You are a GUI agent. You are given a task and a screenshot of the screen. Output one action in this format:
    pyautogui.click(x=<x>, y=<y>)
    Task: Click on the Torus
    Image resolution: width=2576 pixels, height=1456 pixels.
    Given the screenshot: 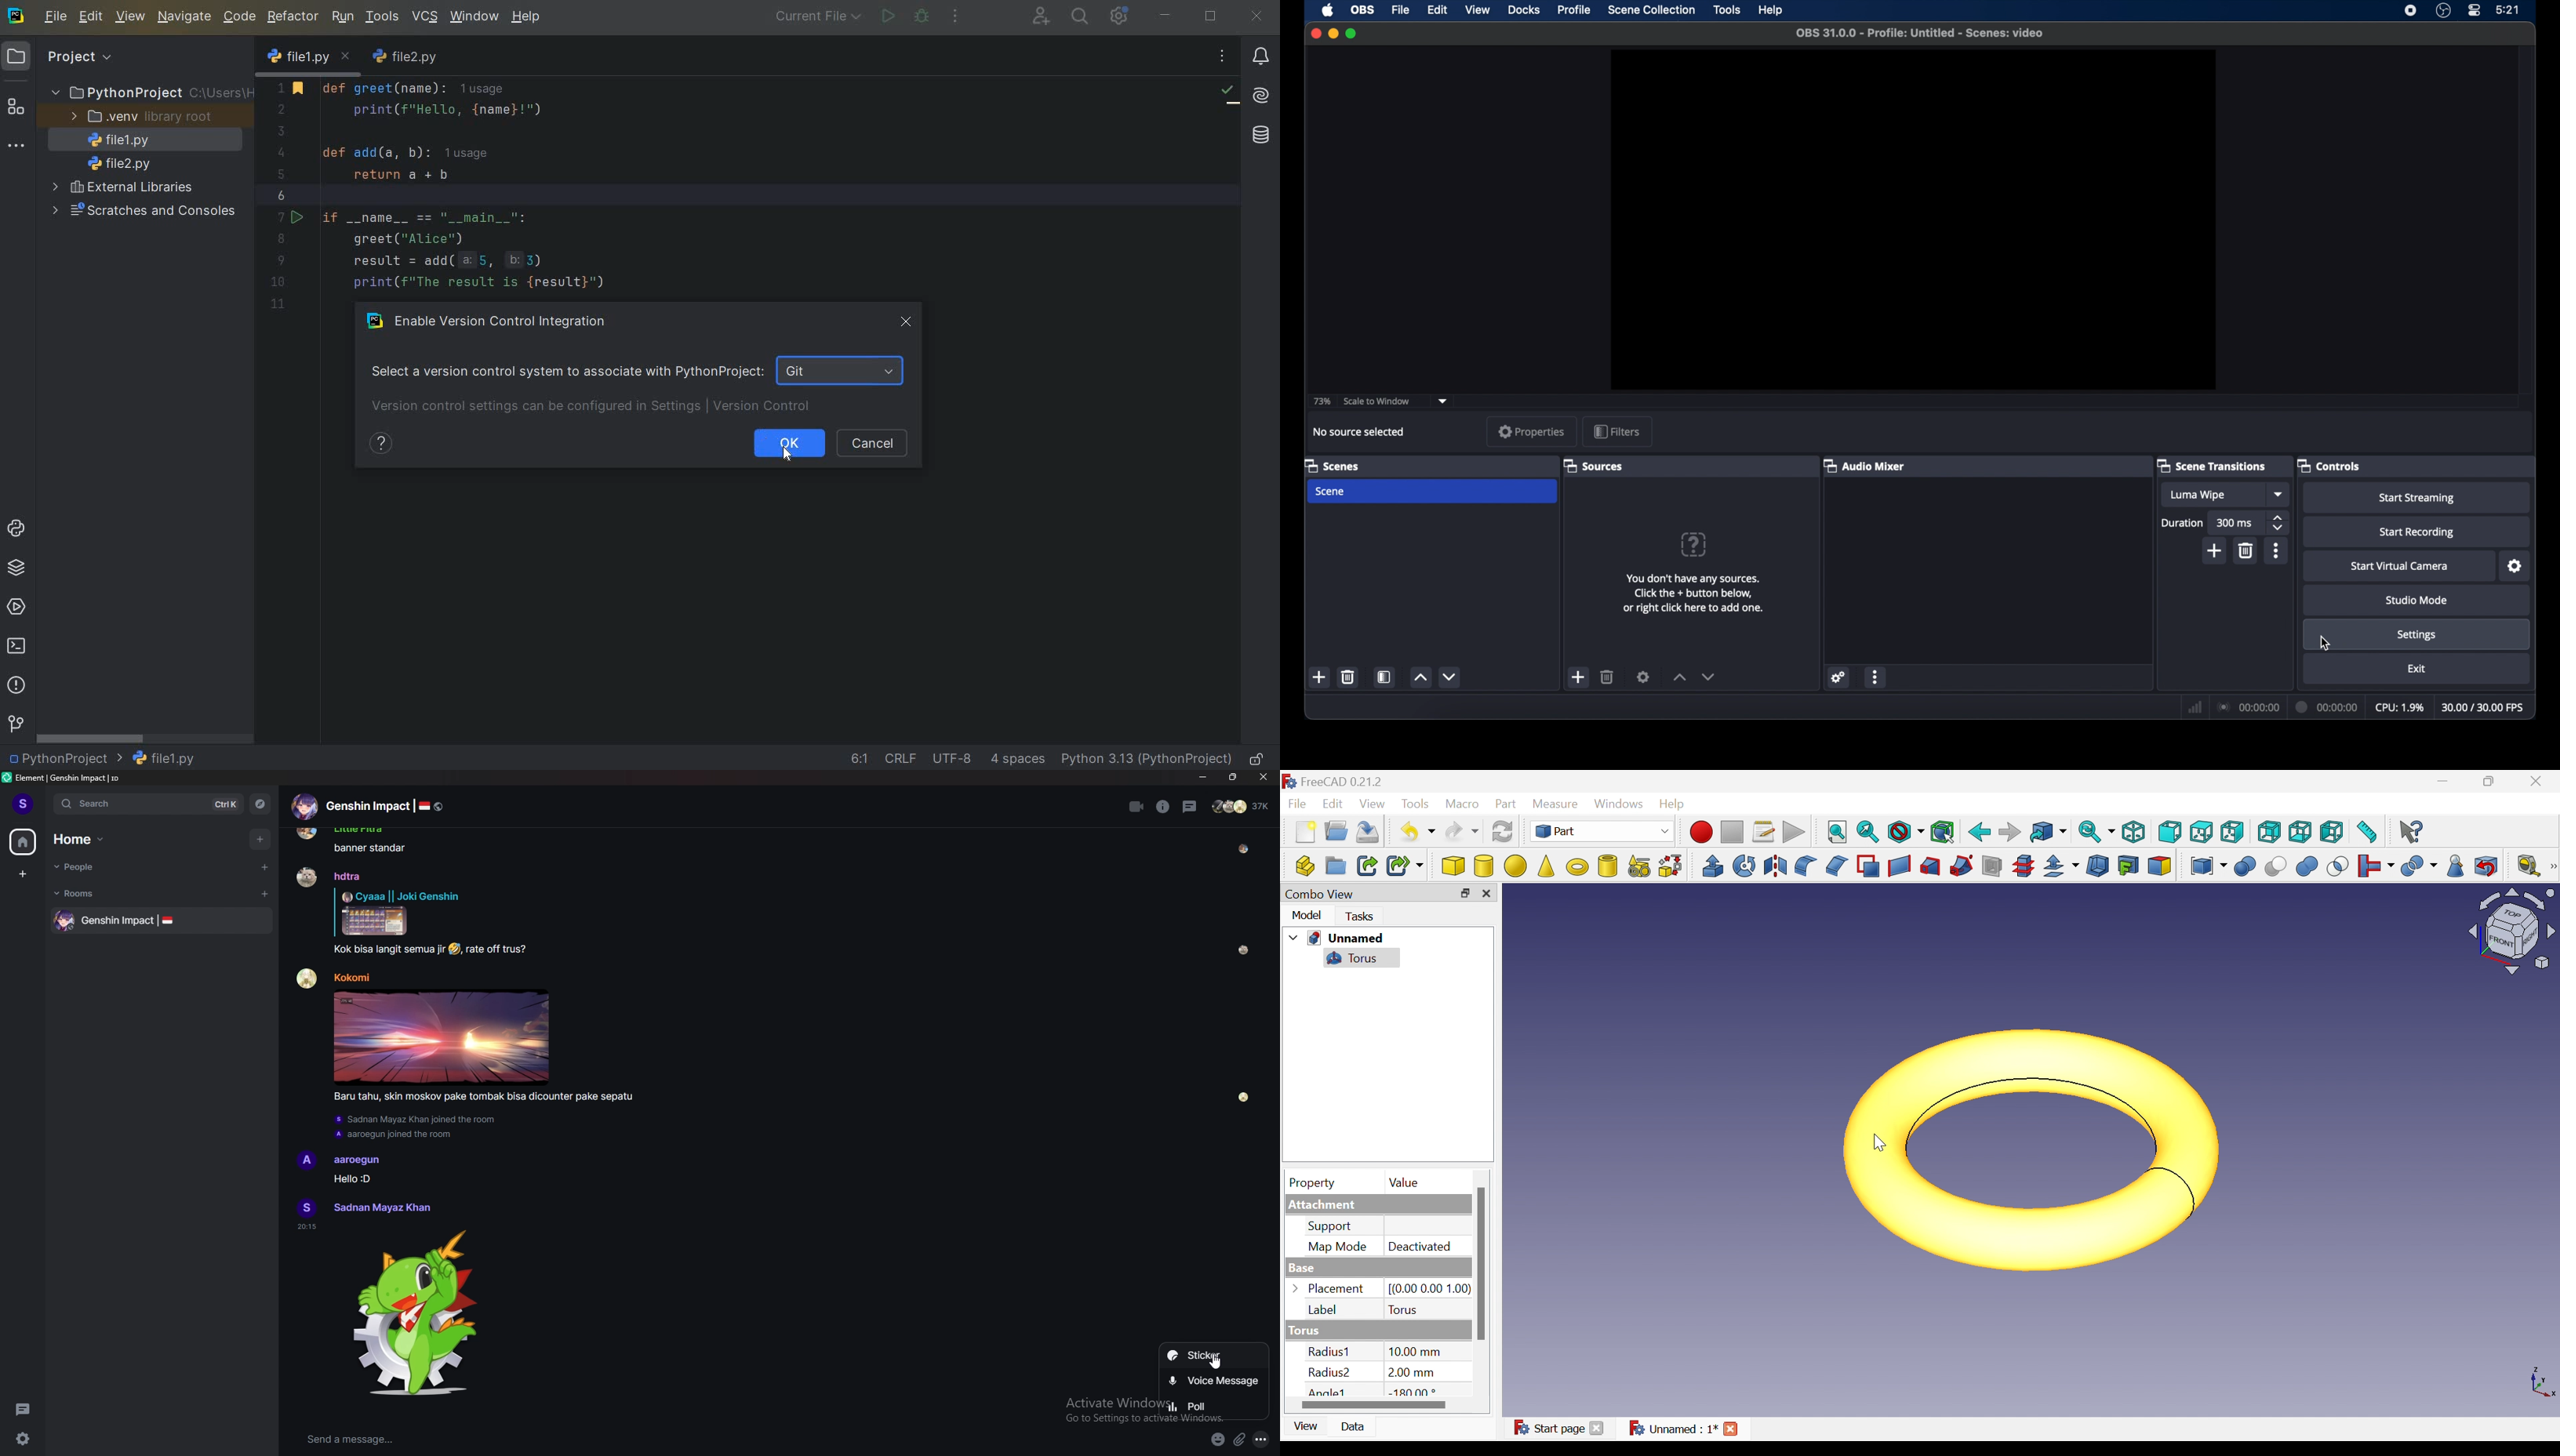 What is the action you would take?
    pyautogui.click(x=1303, y=1331)
    